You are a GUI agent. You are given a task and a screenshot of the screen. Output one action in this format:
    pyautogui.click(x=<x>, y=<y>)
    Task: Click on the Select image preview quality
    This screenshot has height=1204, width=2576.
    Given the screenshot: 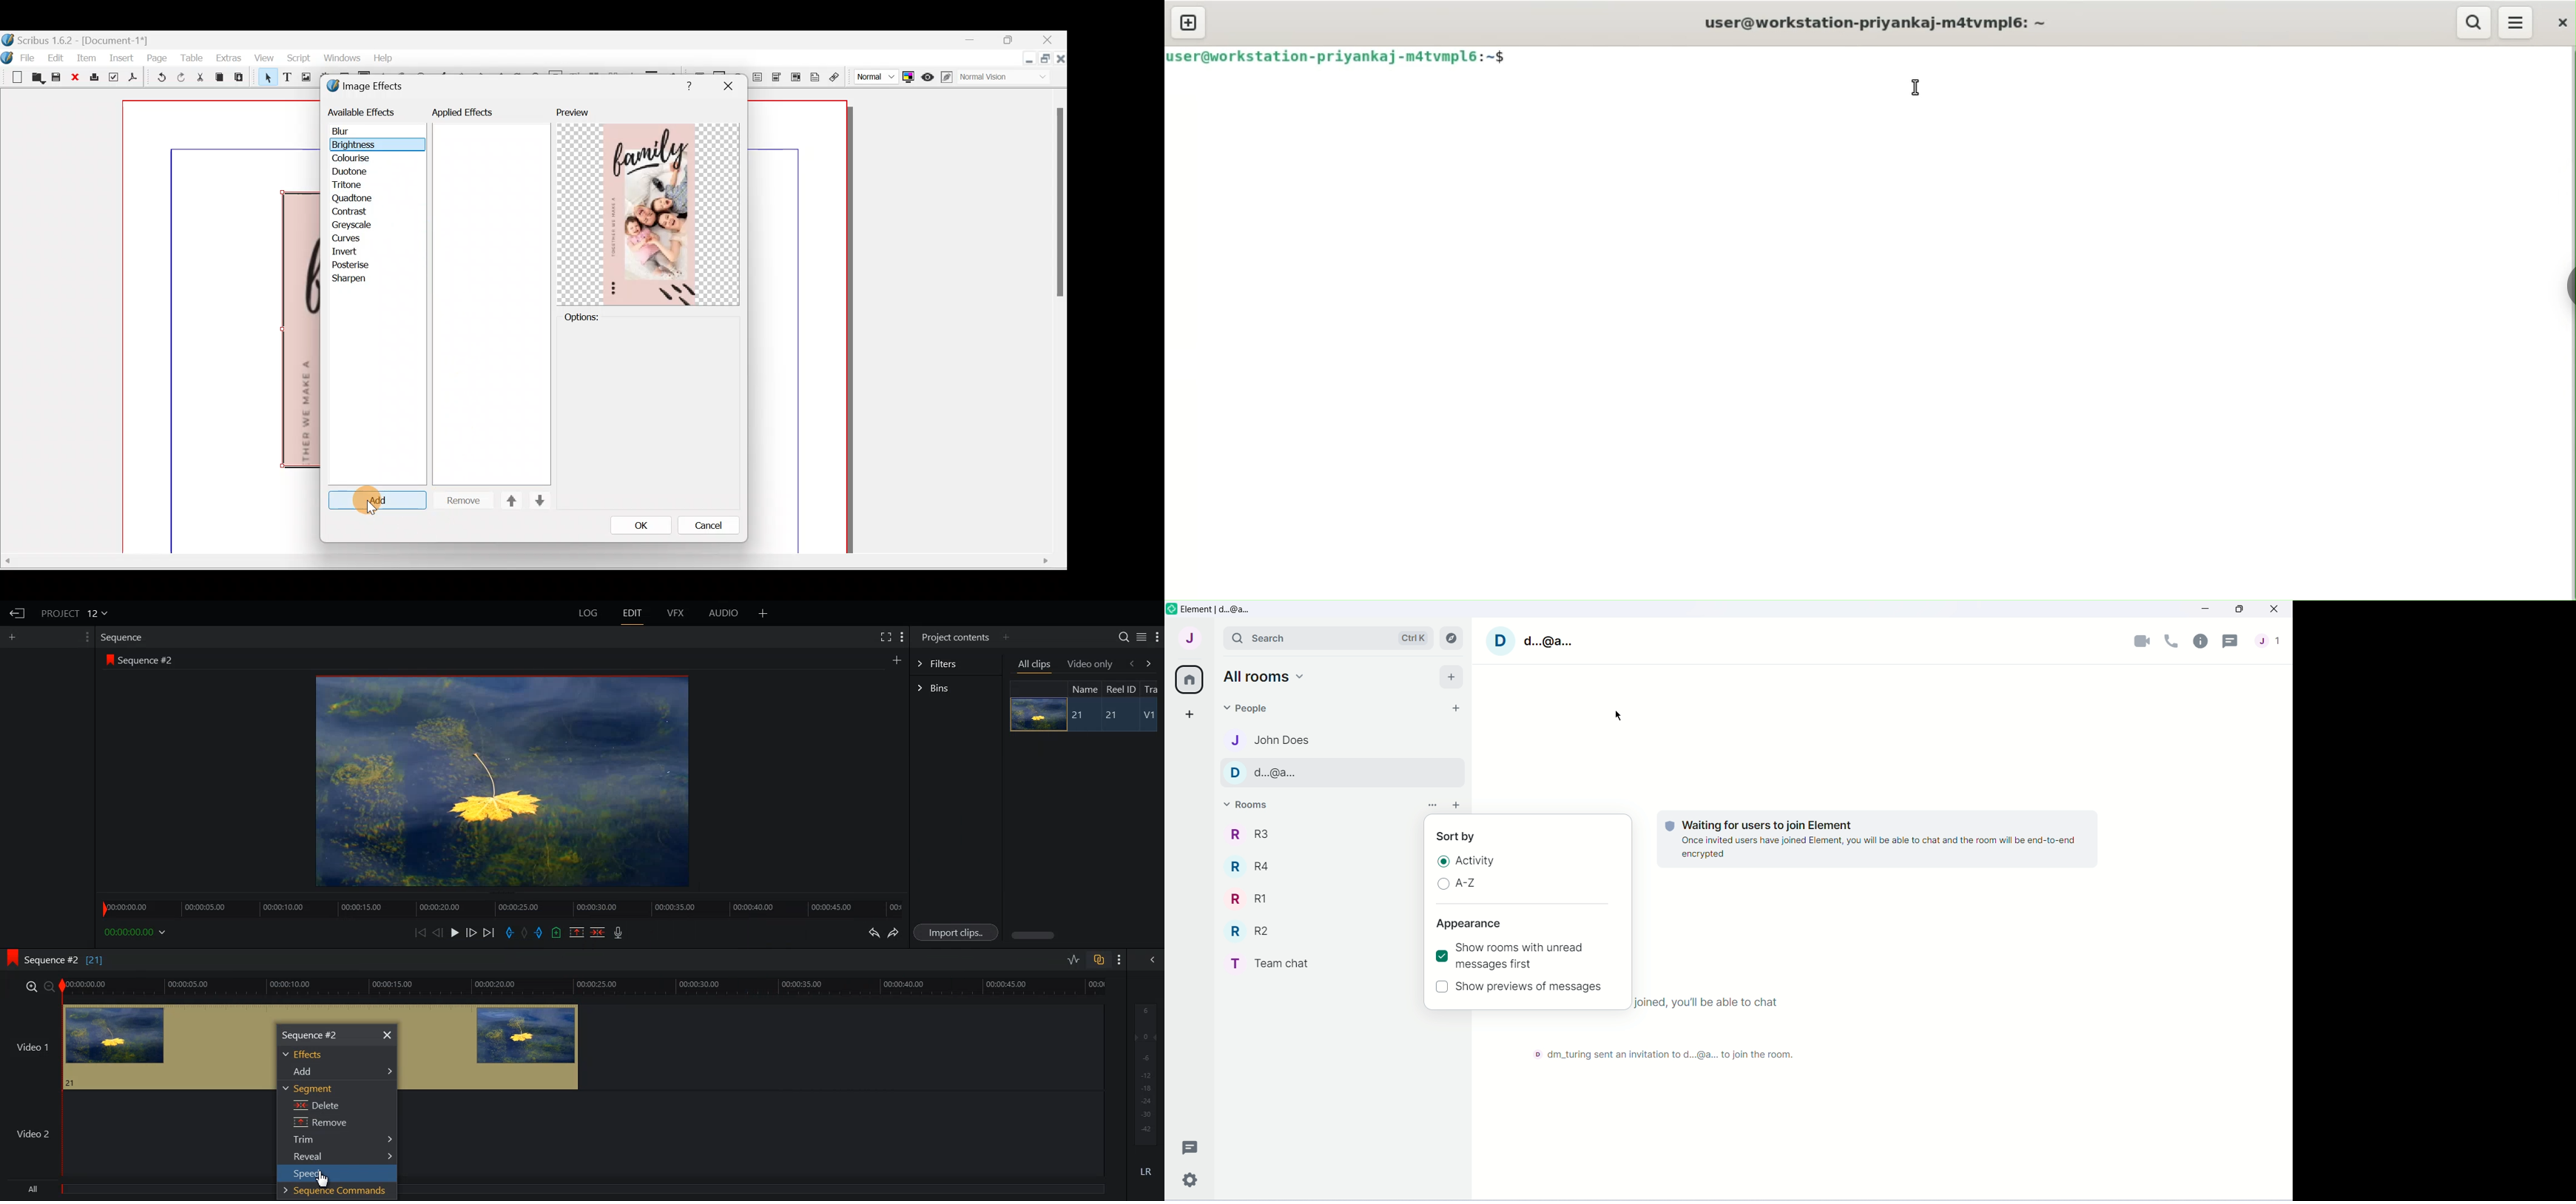 What is the action you would take?
    pyautogui.click(x=873, y=75)
    